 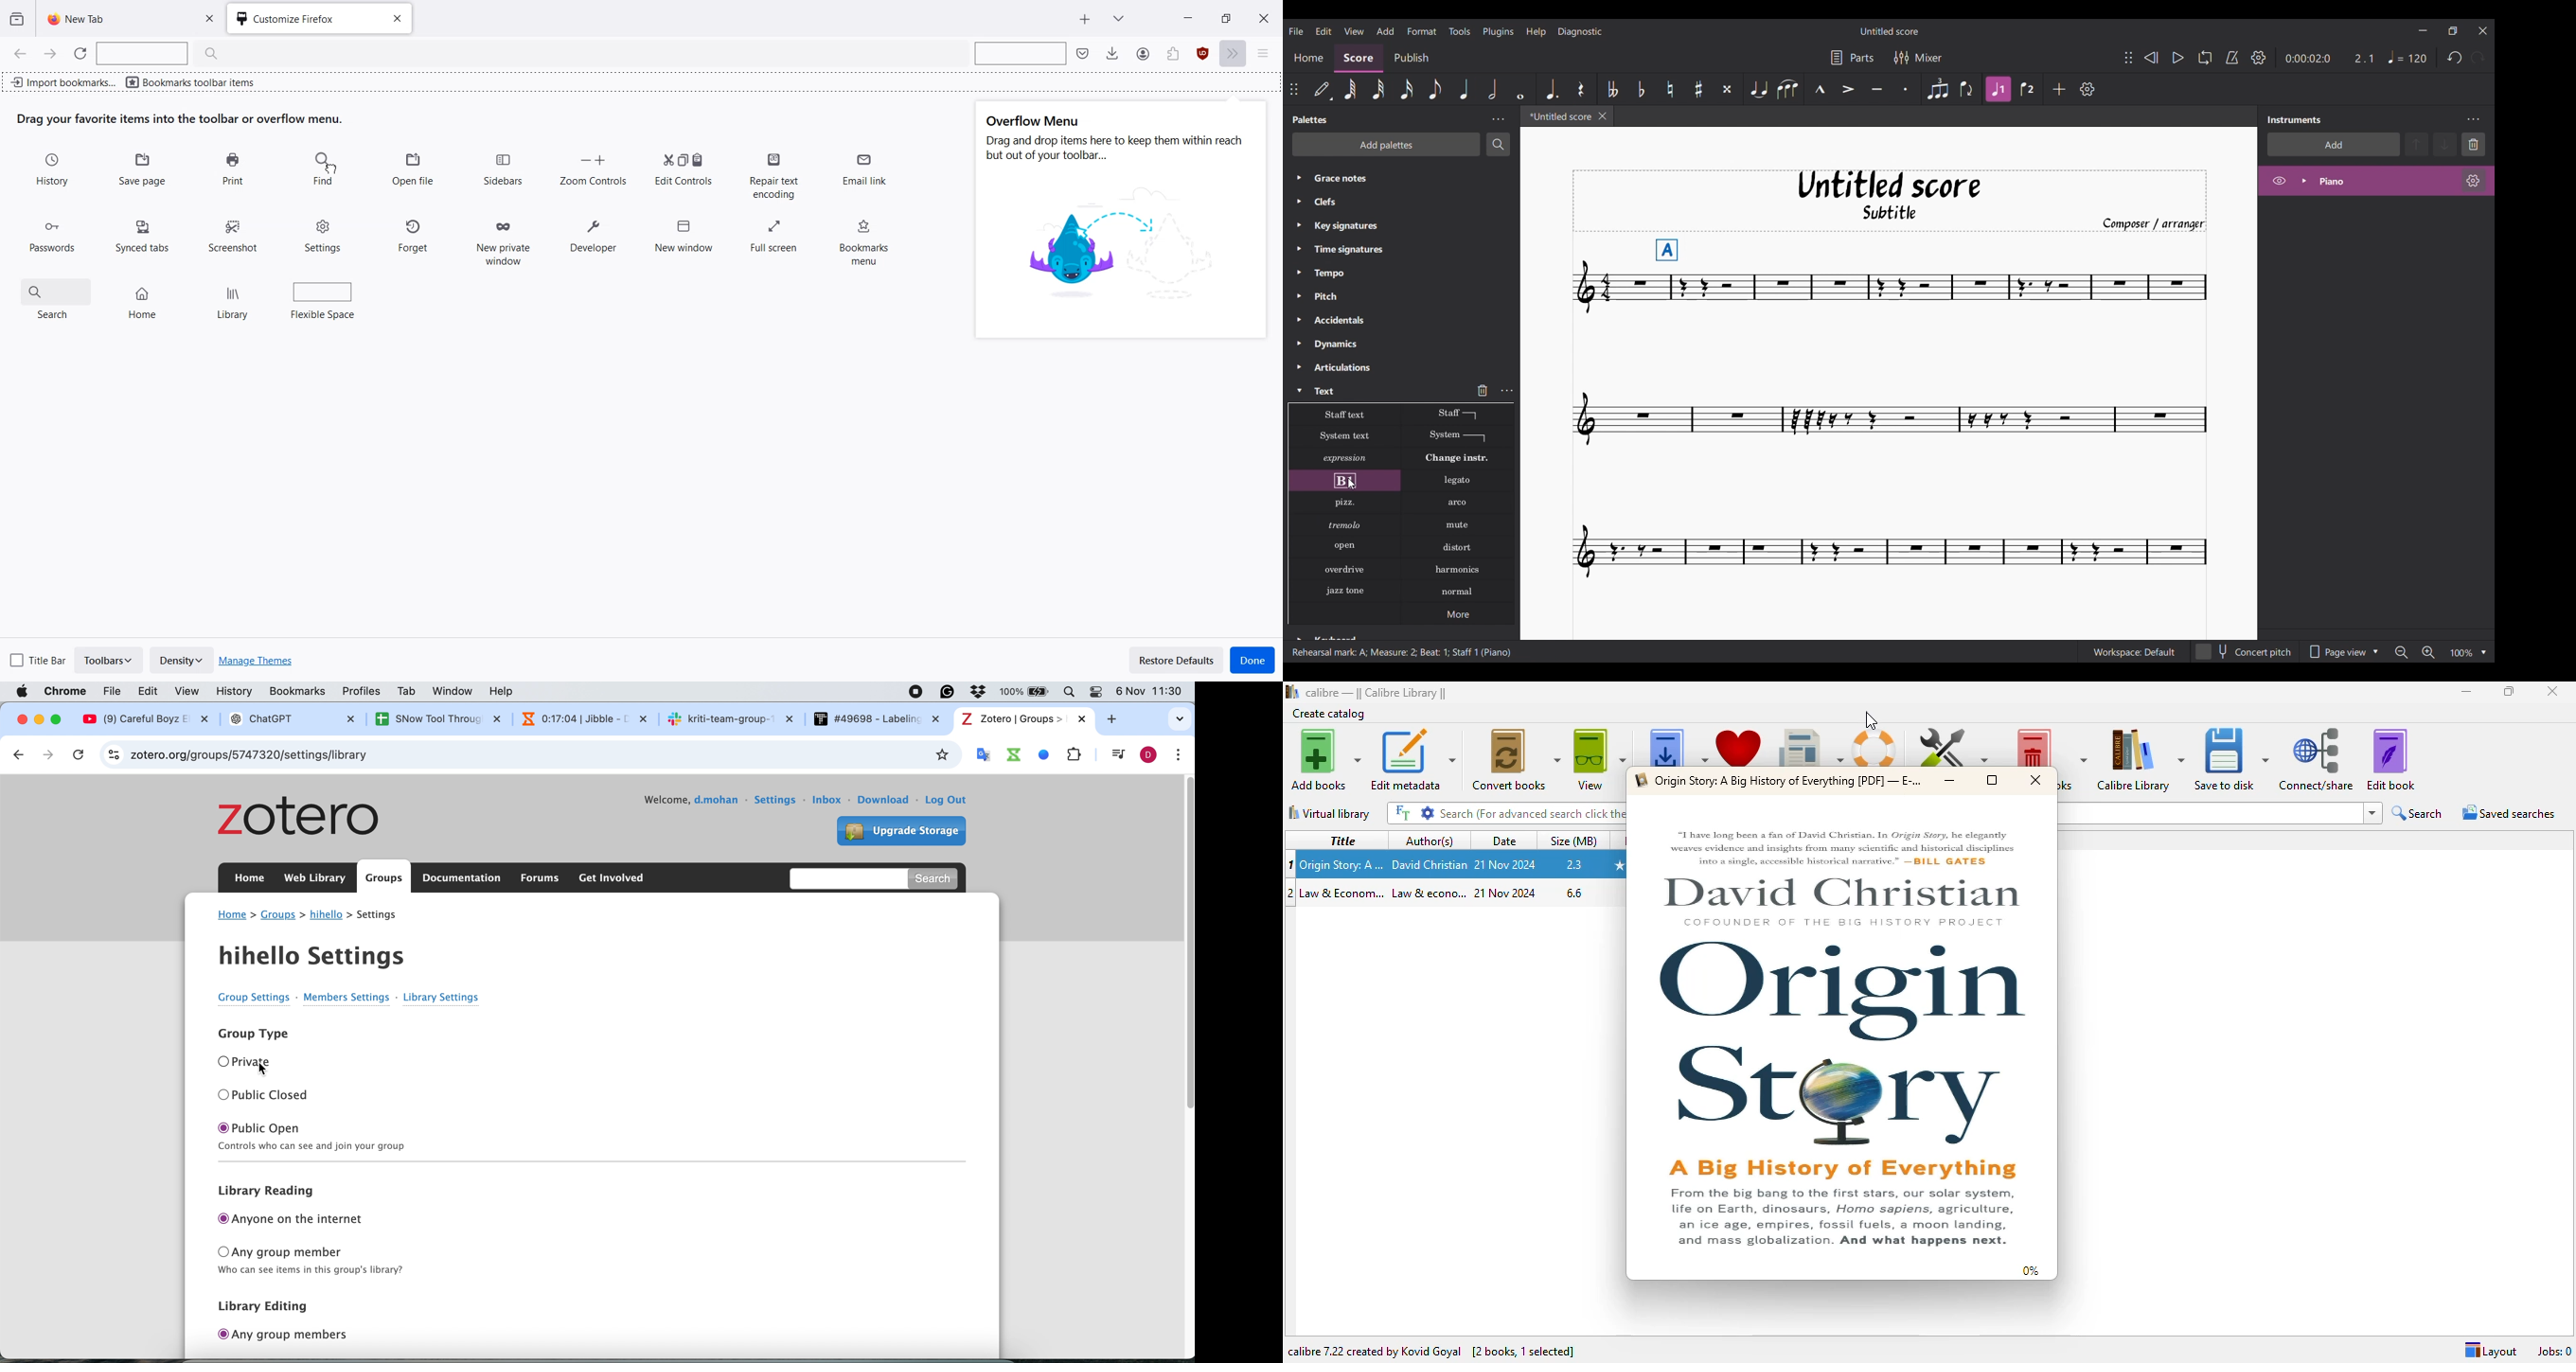 What do you see at coordinates (1727, 89) in the screenshot?
I see `Toggle double sharp` at bounding box center [1727, 89].